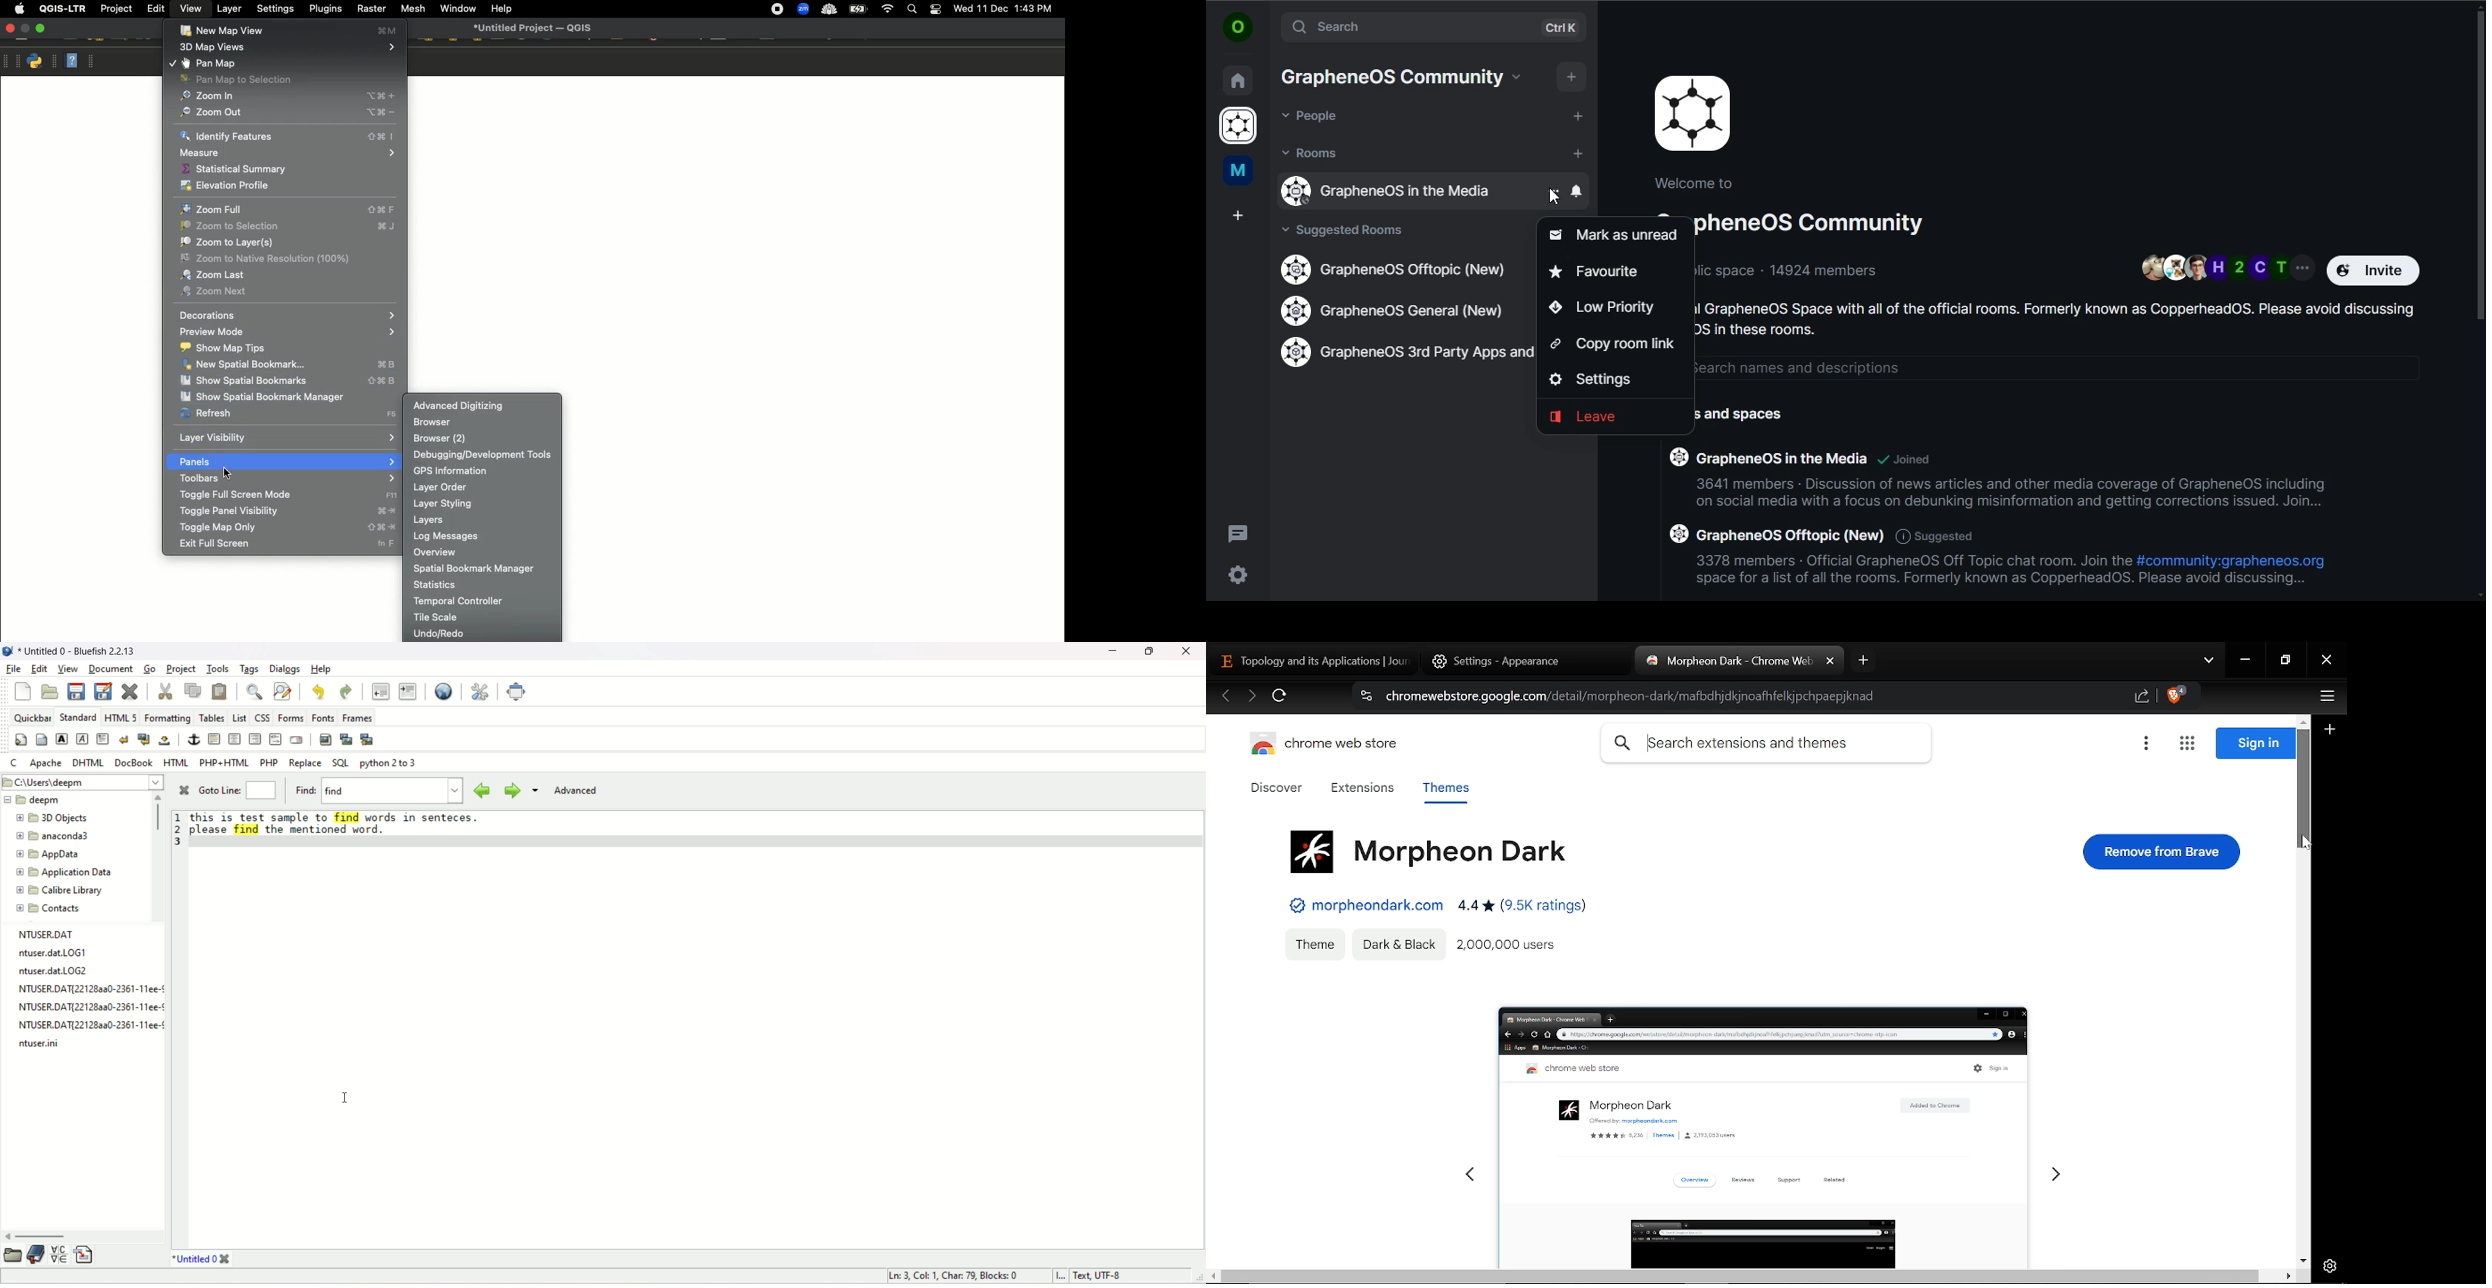 The image size is (2492, 1288). Describe the element at coordinates (318, 691) in the screenshot. I see `undo` at that location.